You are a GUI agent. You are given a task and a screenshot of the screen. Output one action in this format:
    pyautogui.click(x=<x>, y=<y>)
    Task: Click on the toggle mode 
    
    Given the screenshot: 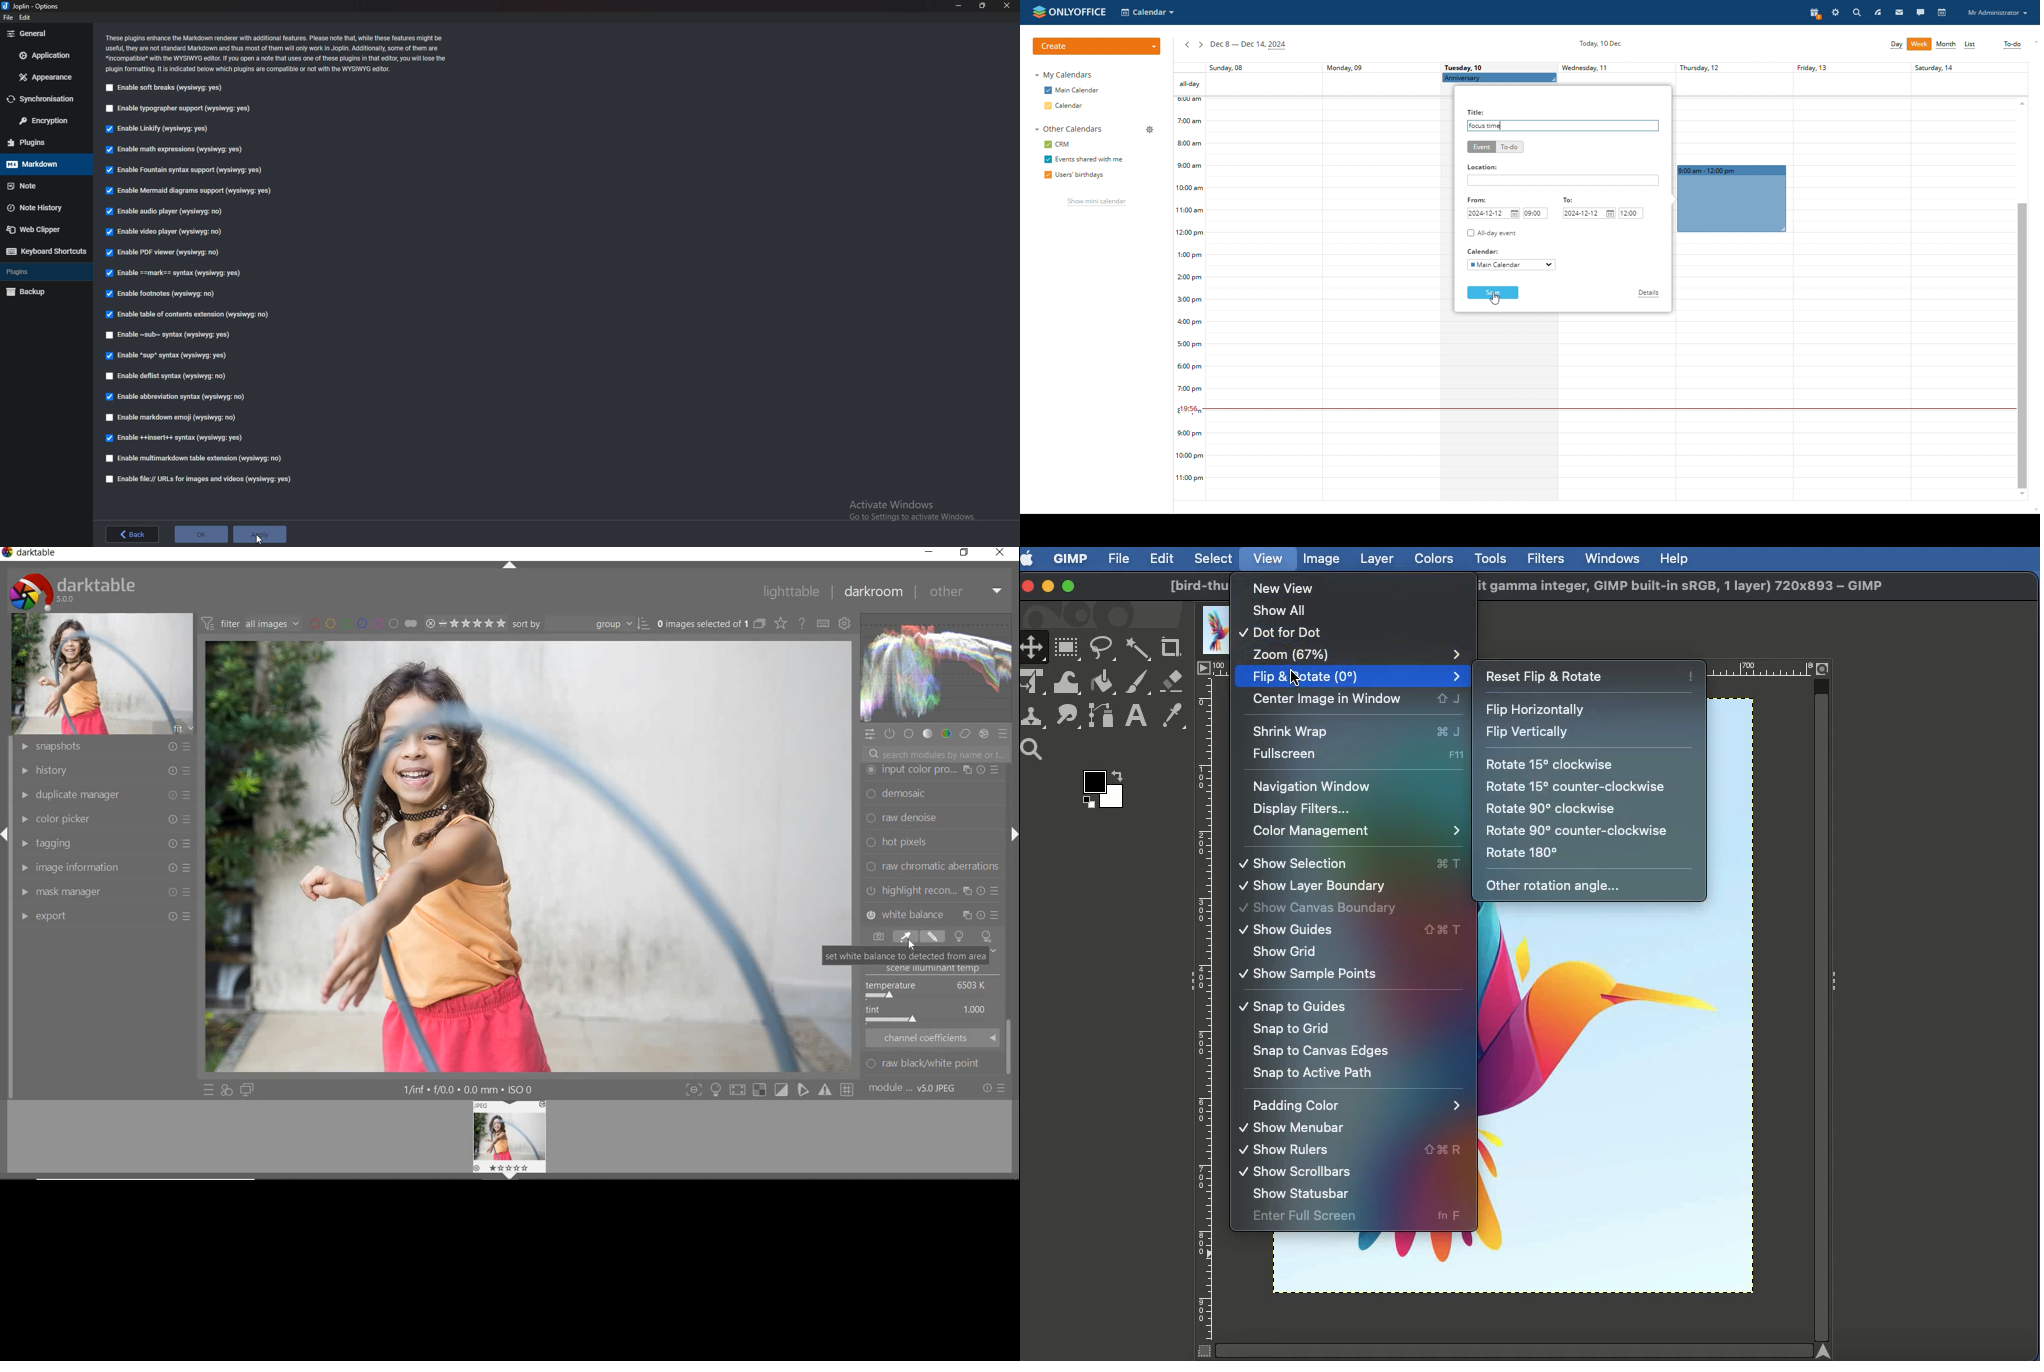 What is the action you would take?
    pyautogui.click(x=827, y=1091)
    